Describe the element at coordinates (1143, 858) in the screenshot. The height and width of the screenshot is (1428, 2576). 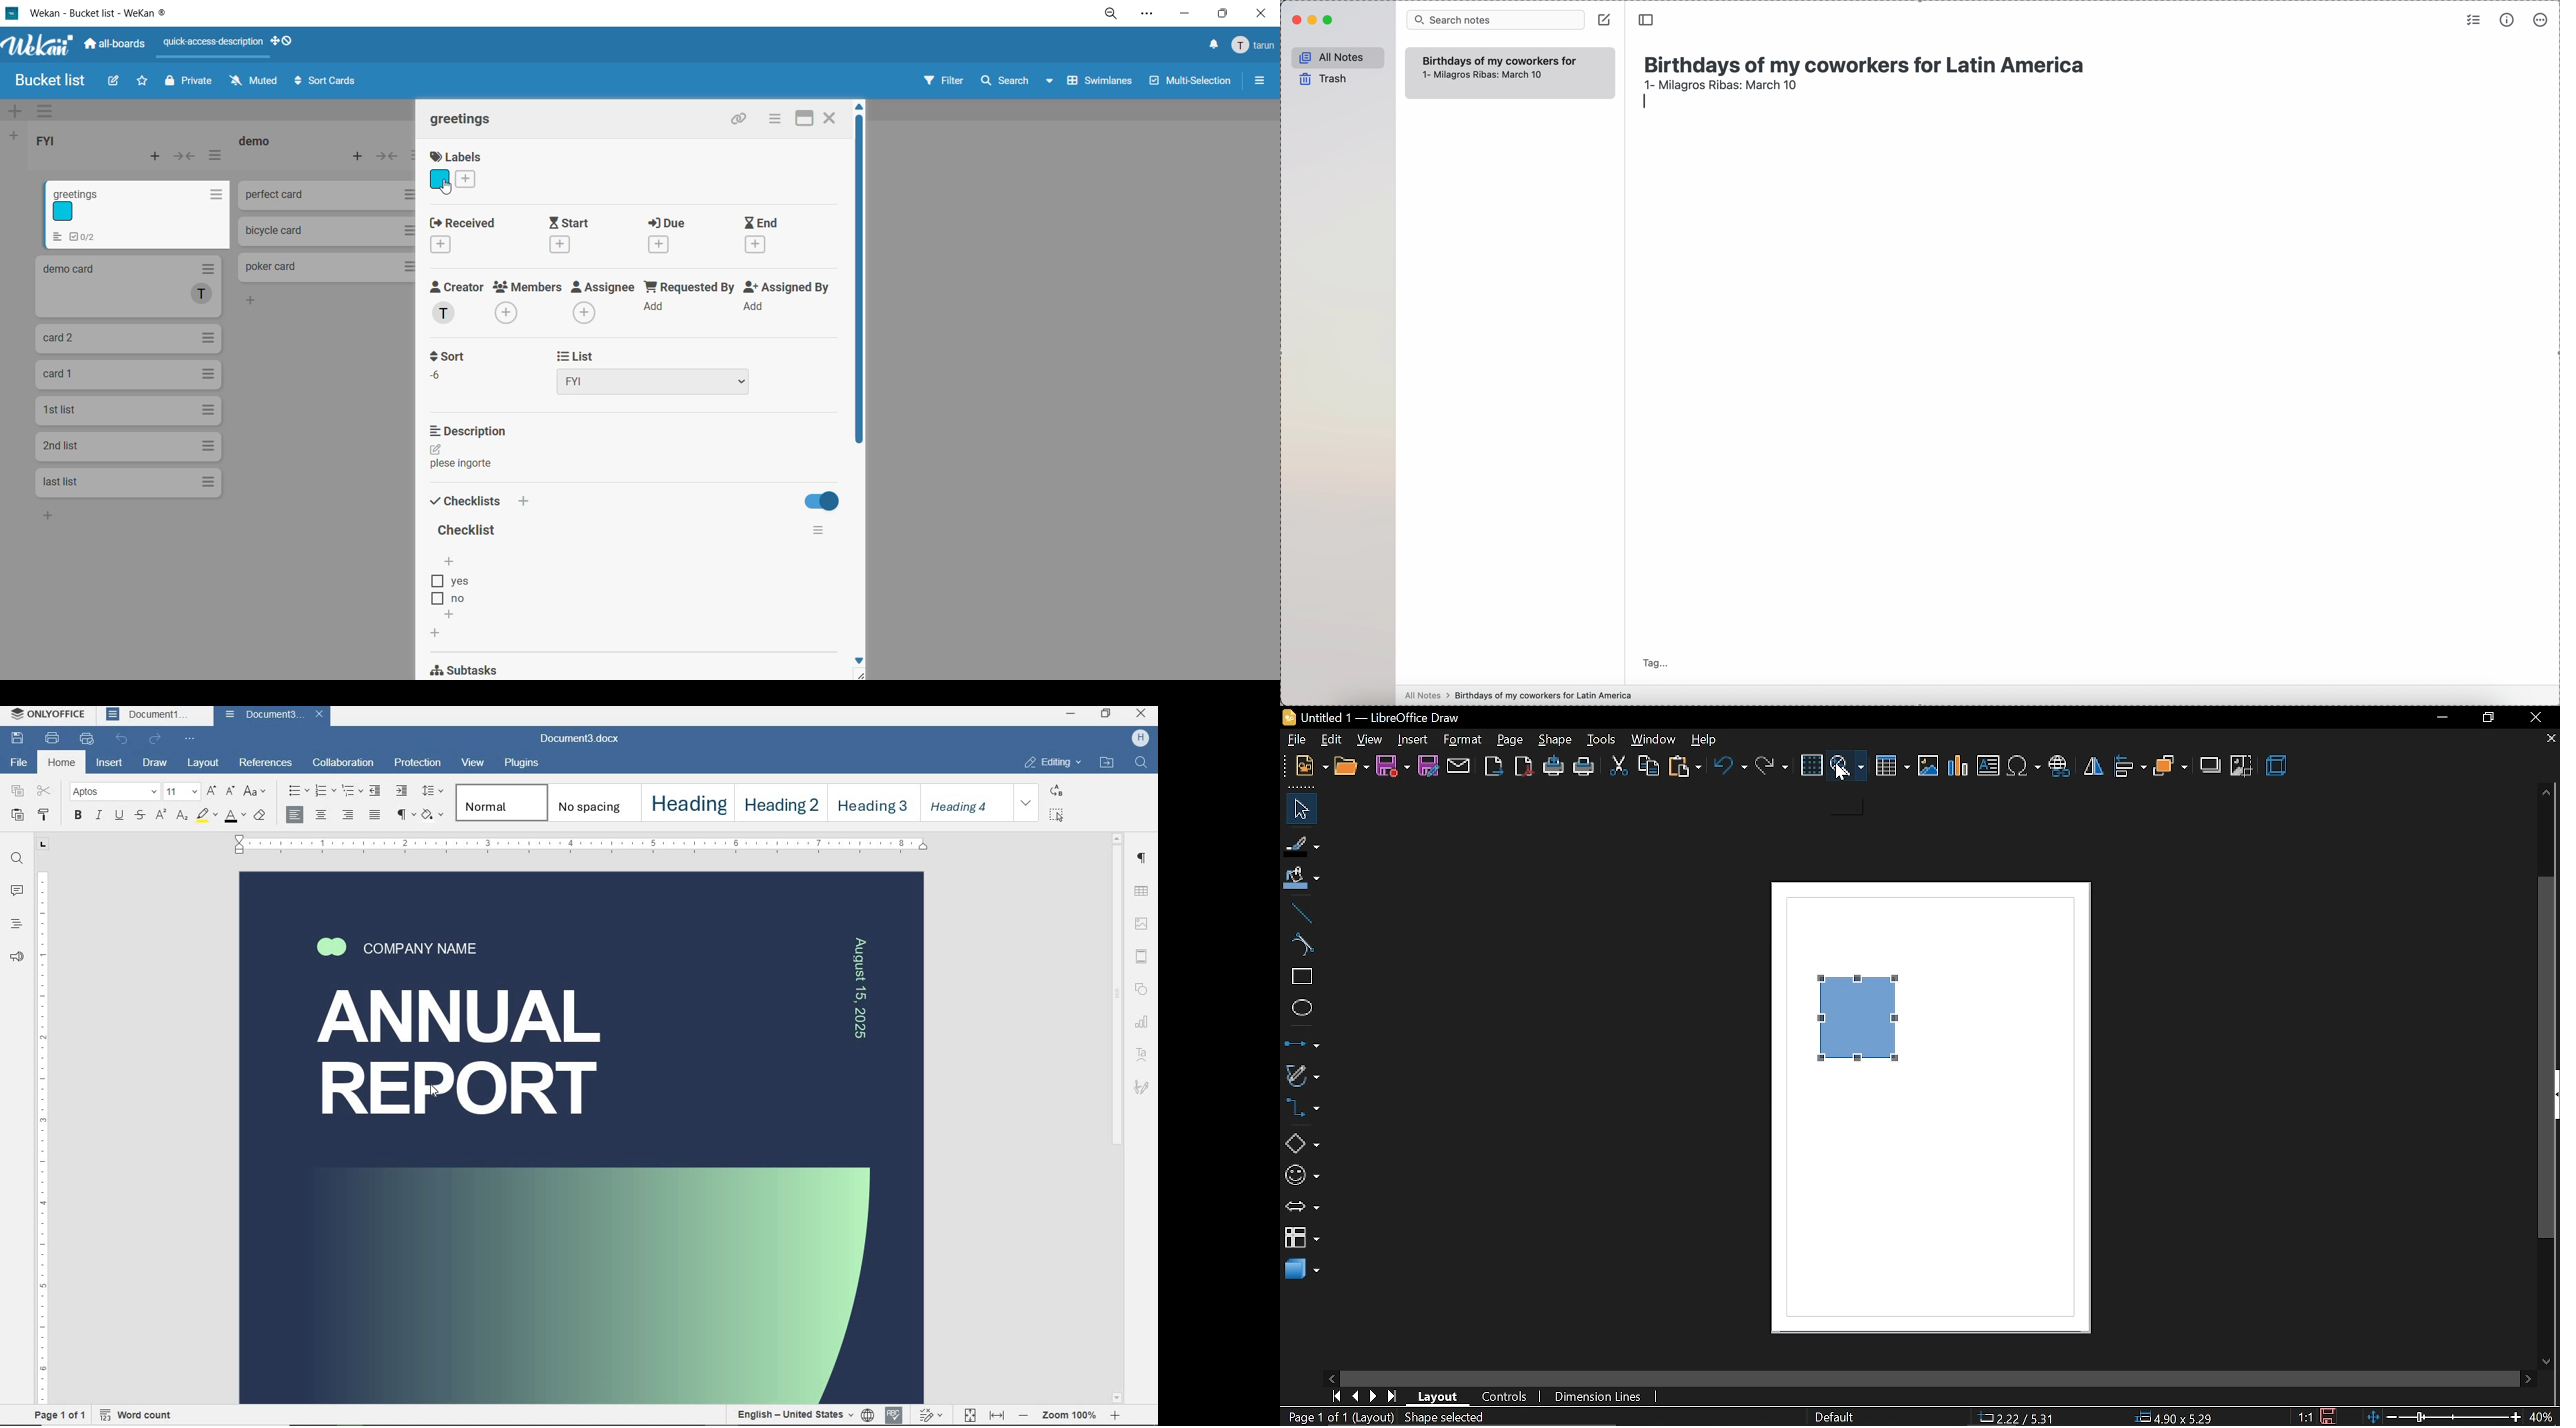
I see `paragraph settings` at that location.